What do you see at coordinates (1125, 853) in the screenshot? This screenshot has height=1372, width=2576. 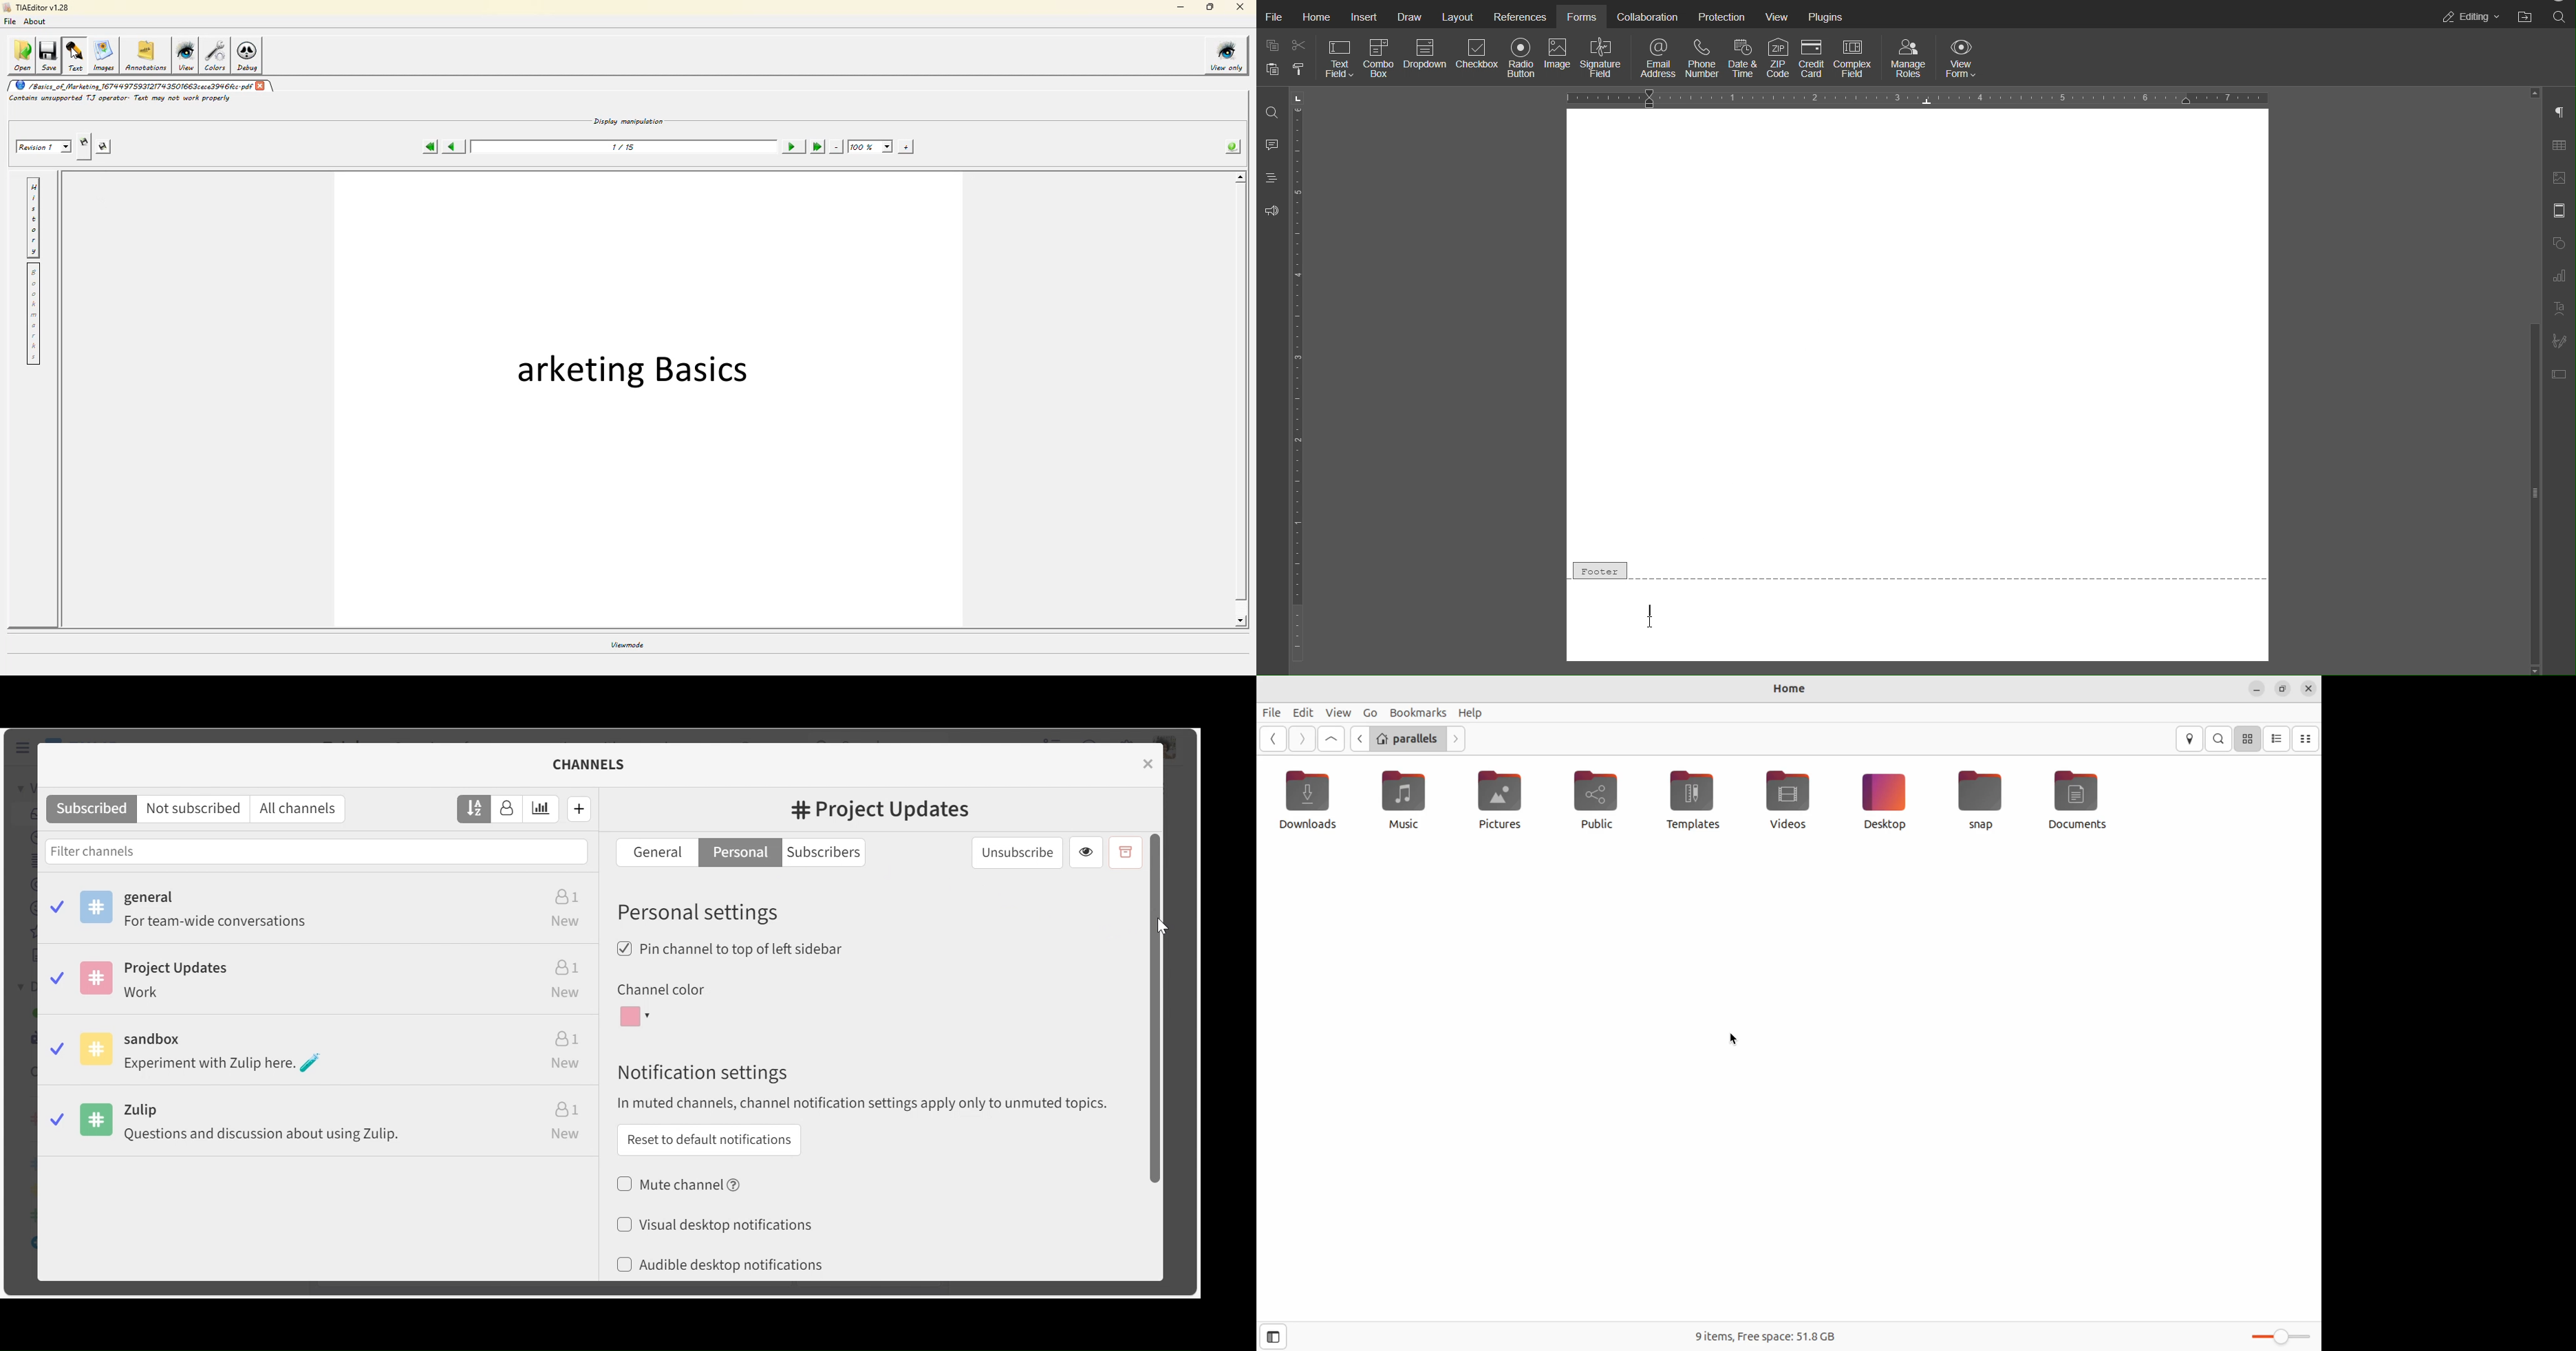 I see `Archive channel` at bounding box center [1125, 853].